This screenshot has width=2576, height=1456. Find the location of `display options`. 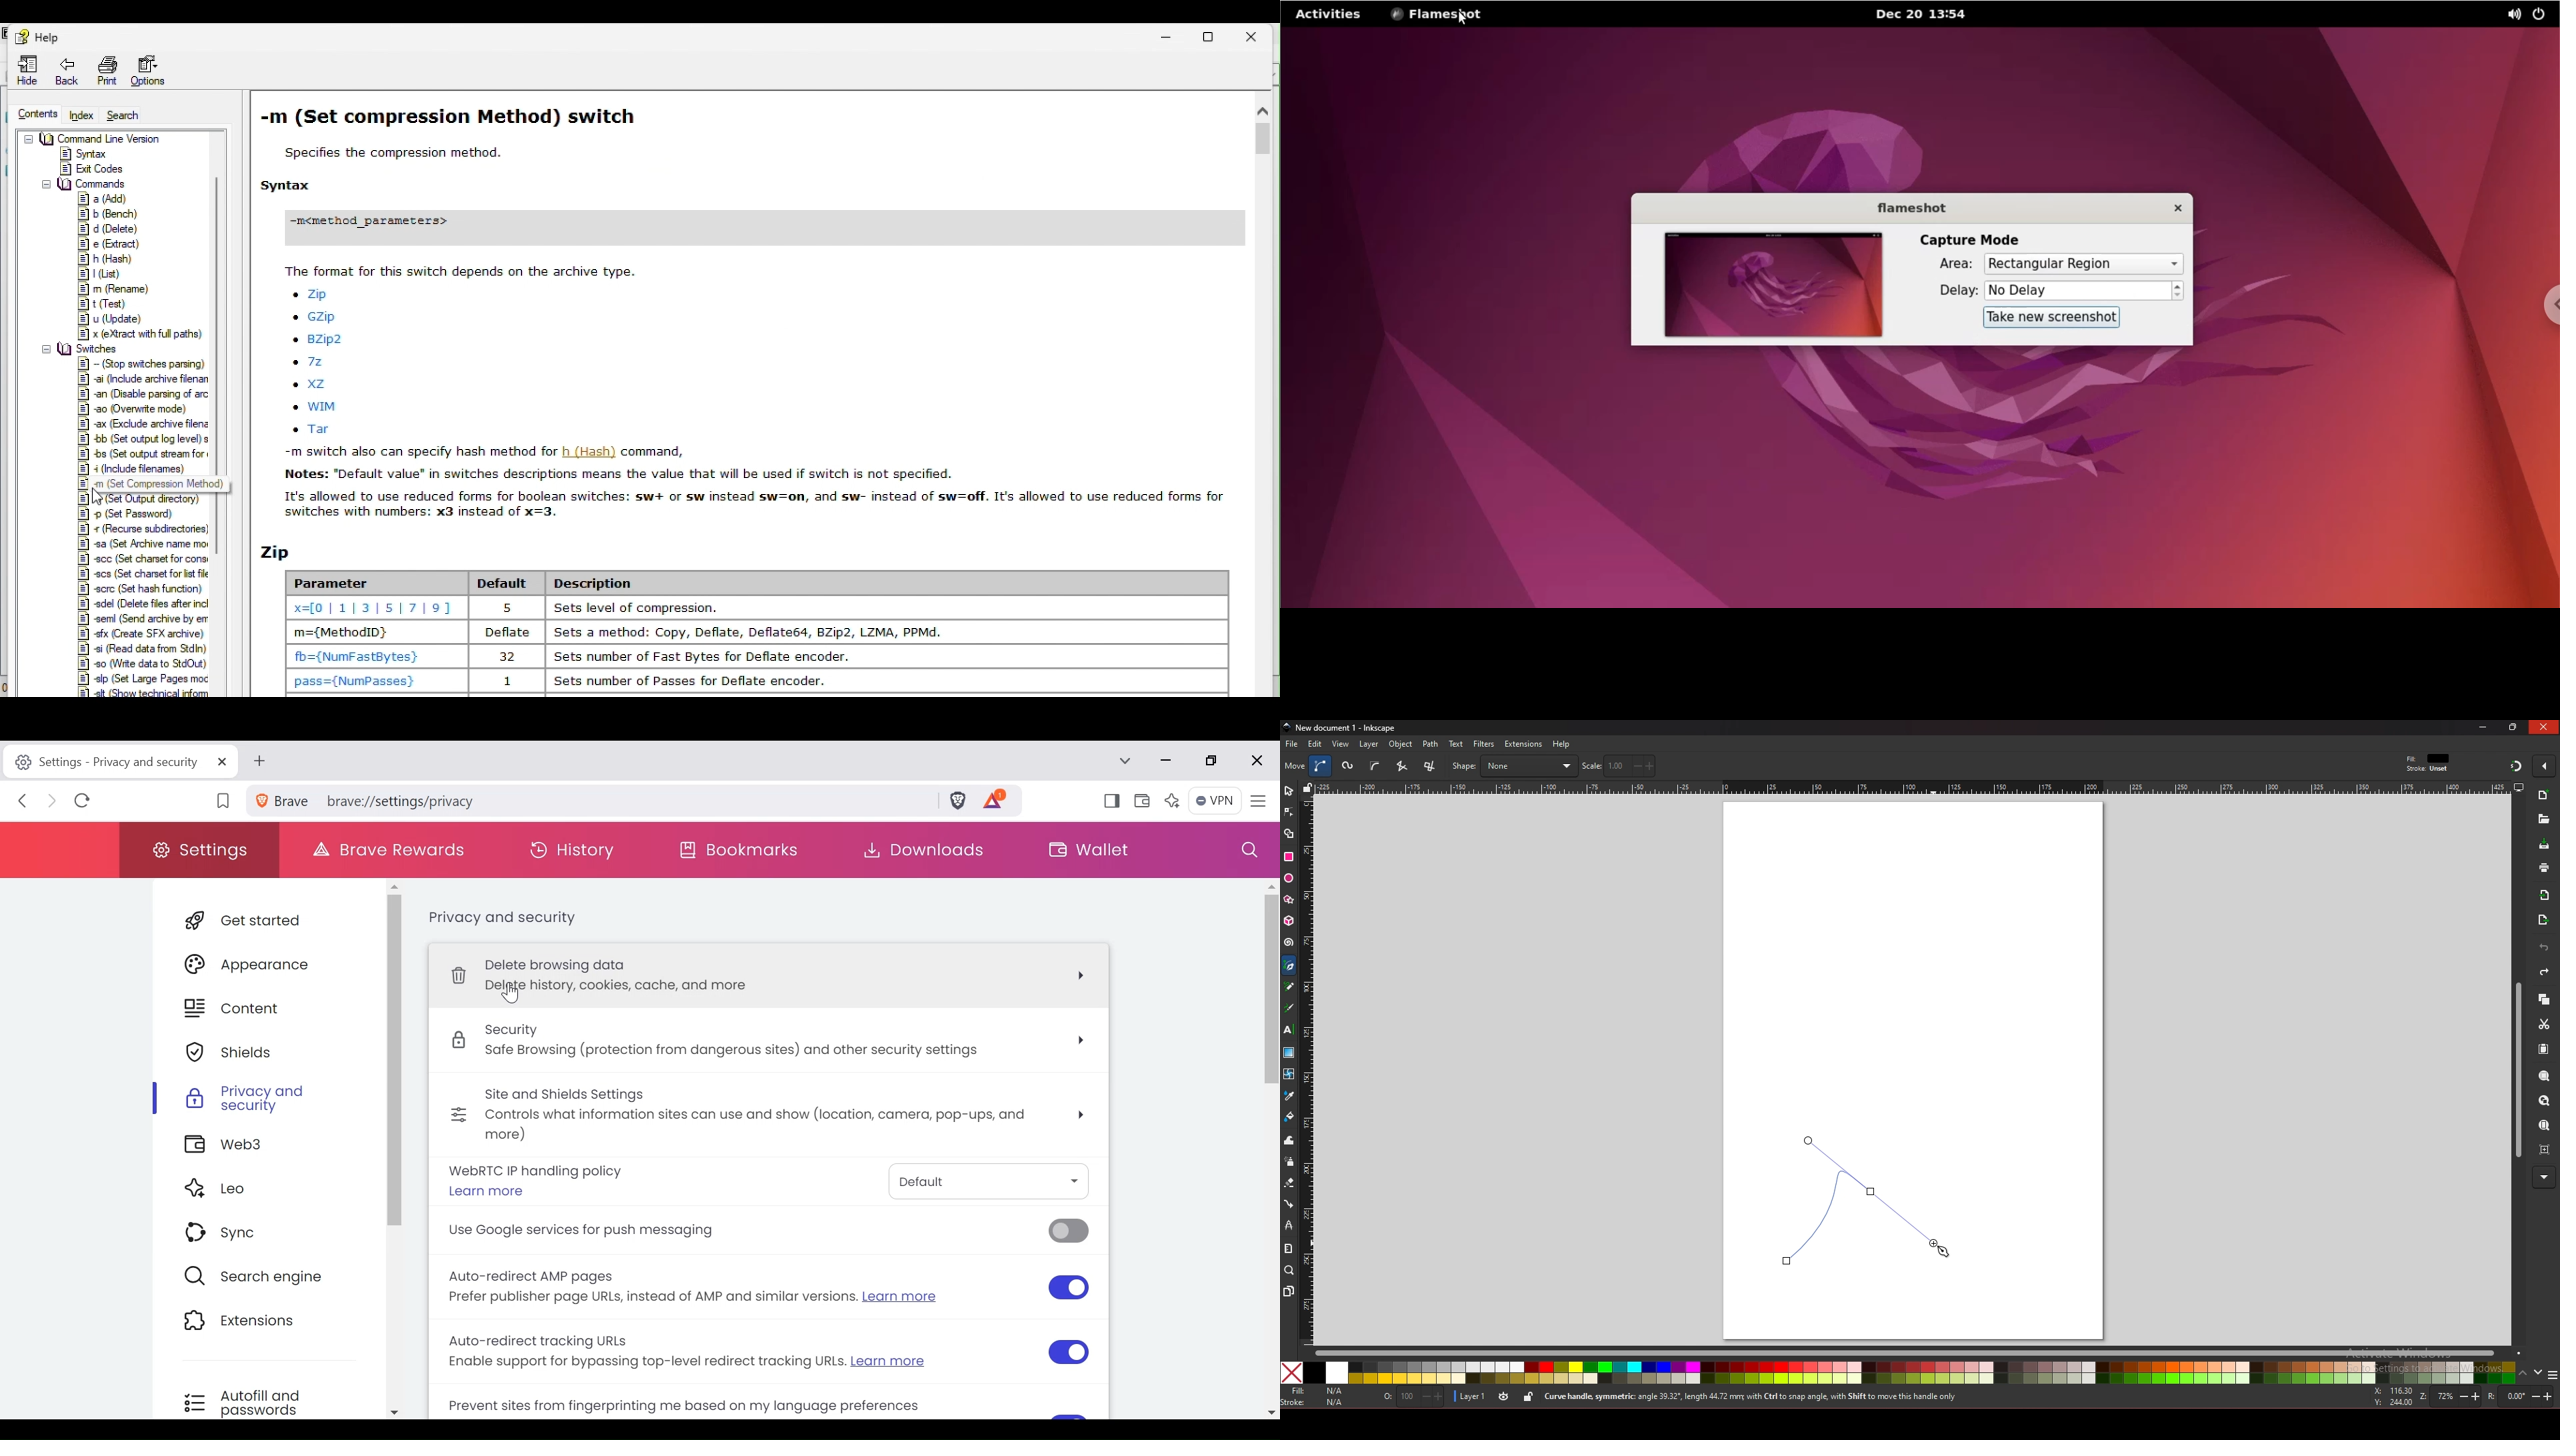

display options is located at coordinates (2518, 787).